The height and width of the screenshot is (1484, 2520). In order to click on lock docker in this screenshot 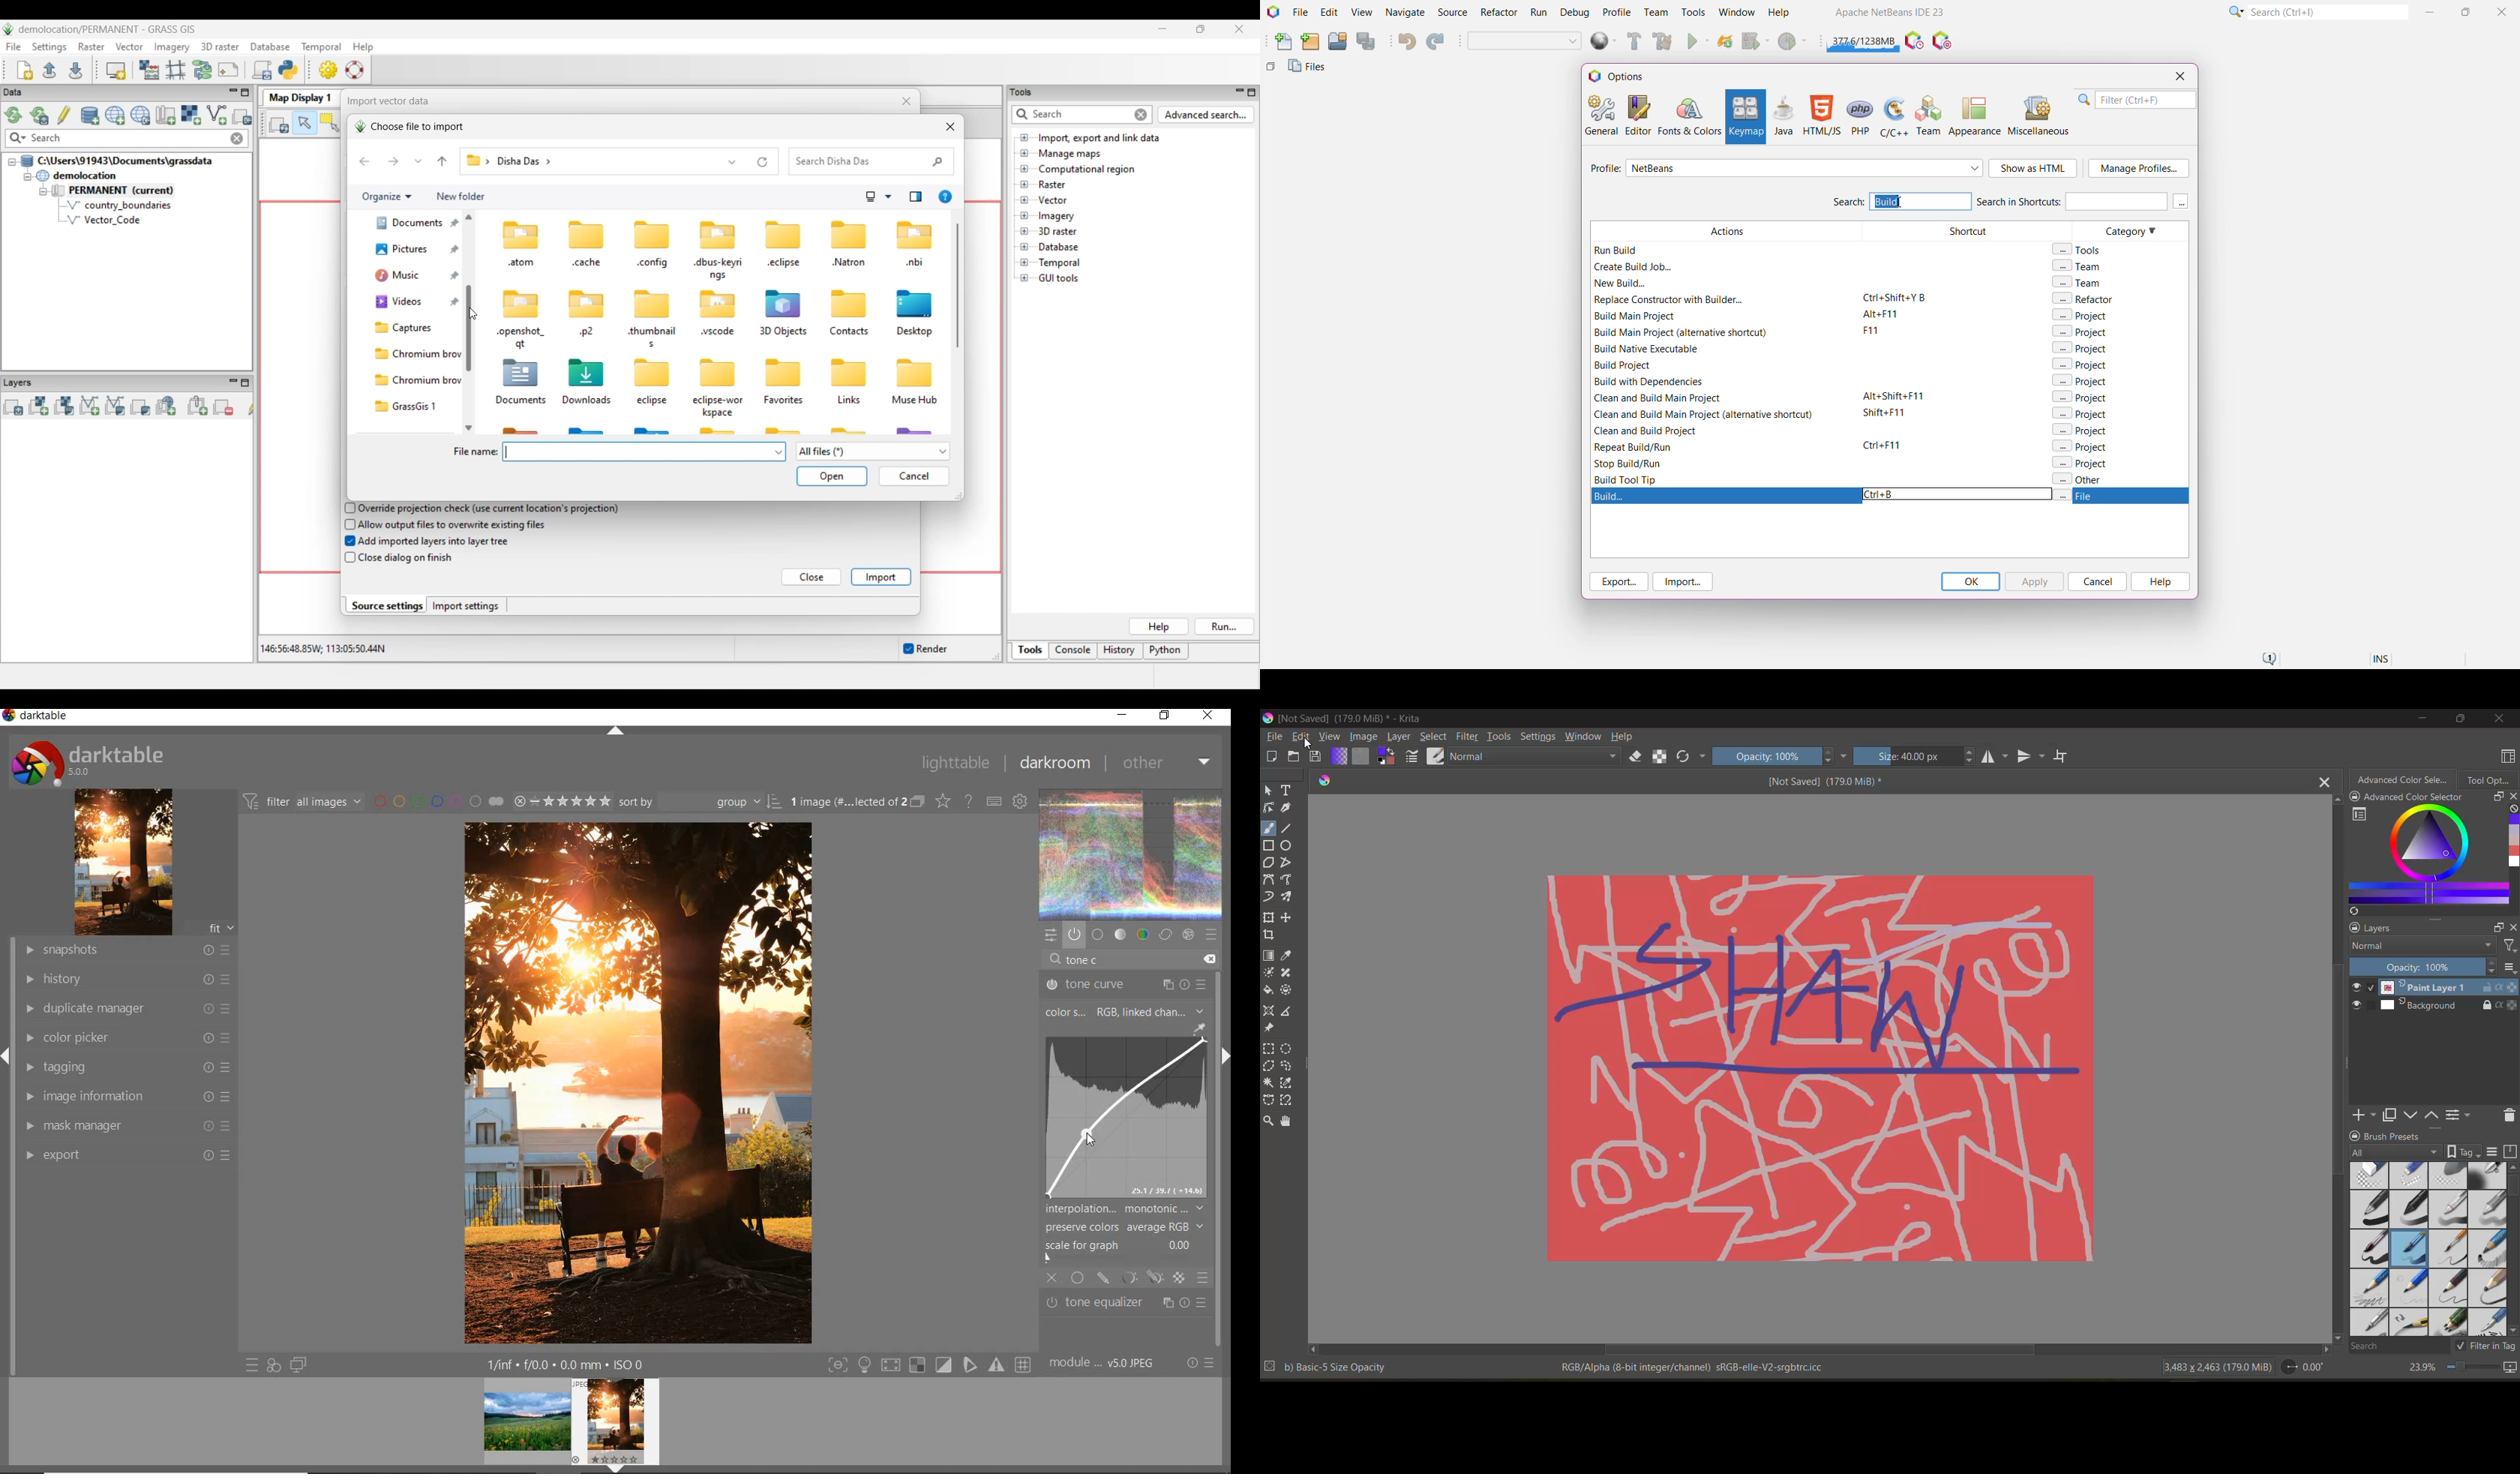, I will do `click(2354, 1135)`.